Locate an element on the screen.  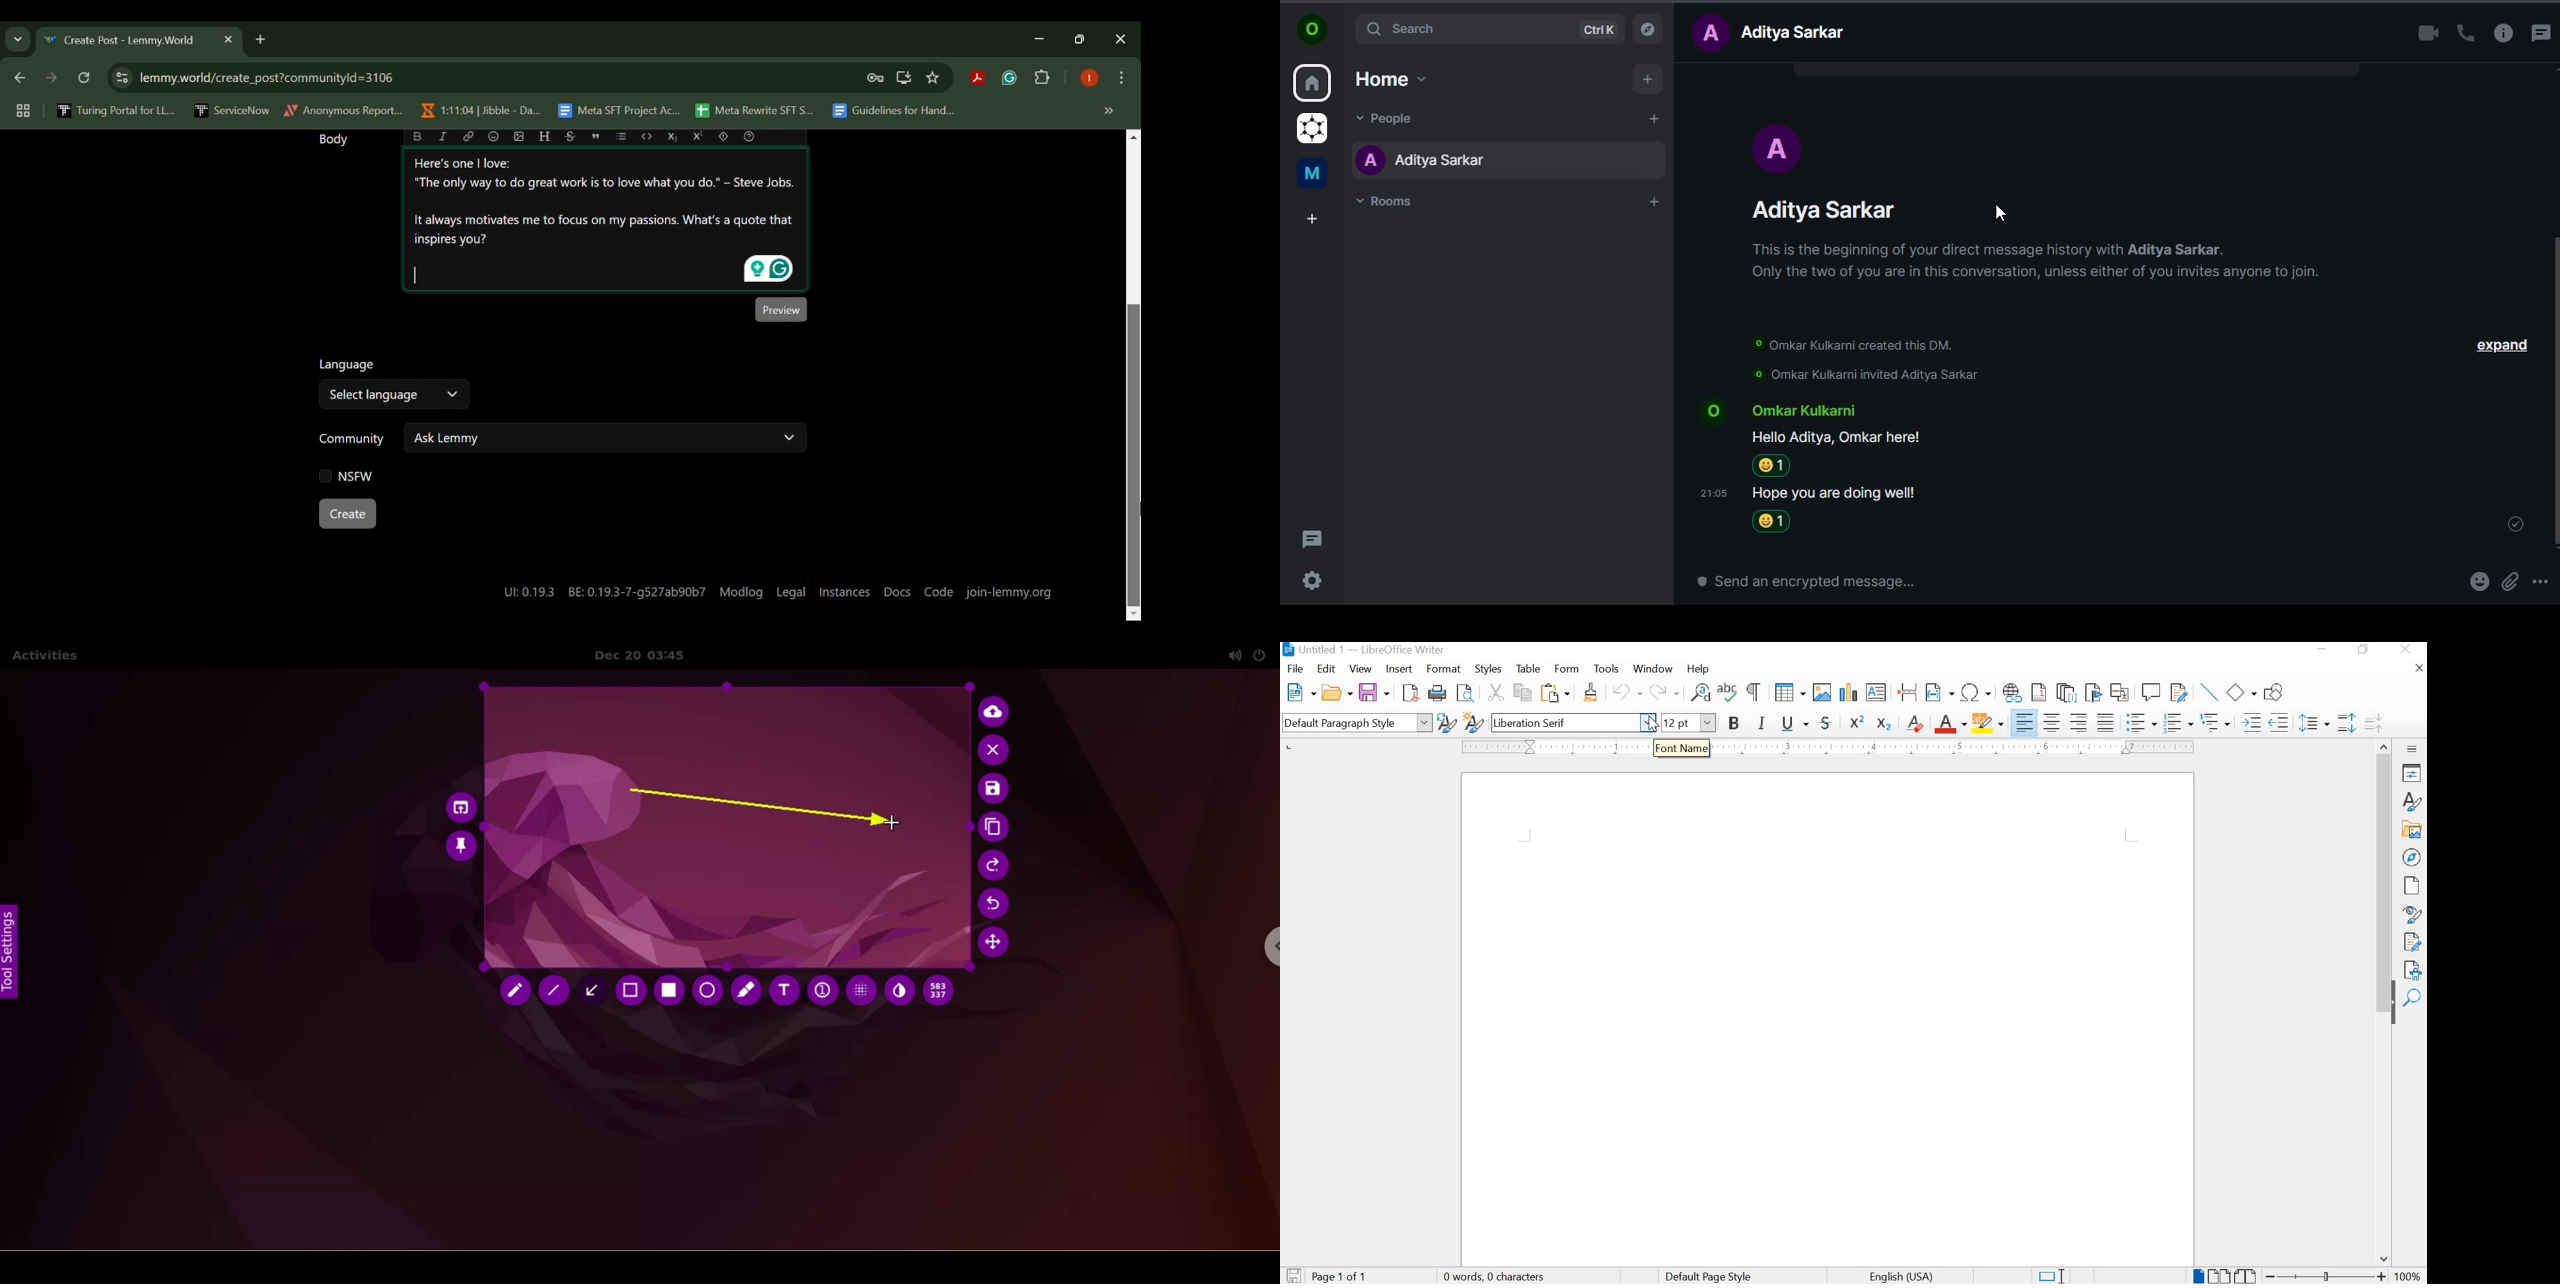
TOOLS is located at coordinates (1606, 669).